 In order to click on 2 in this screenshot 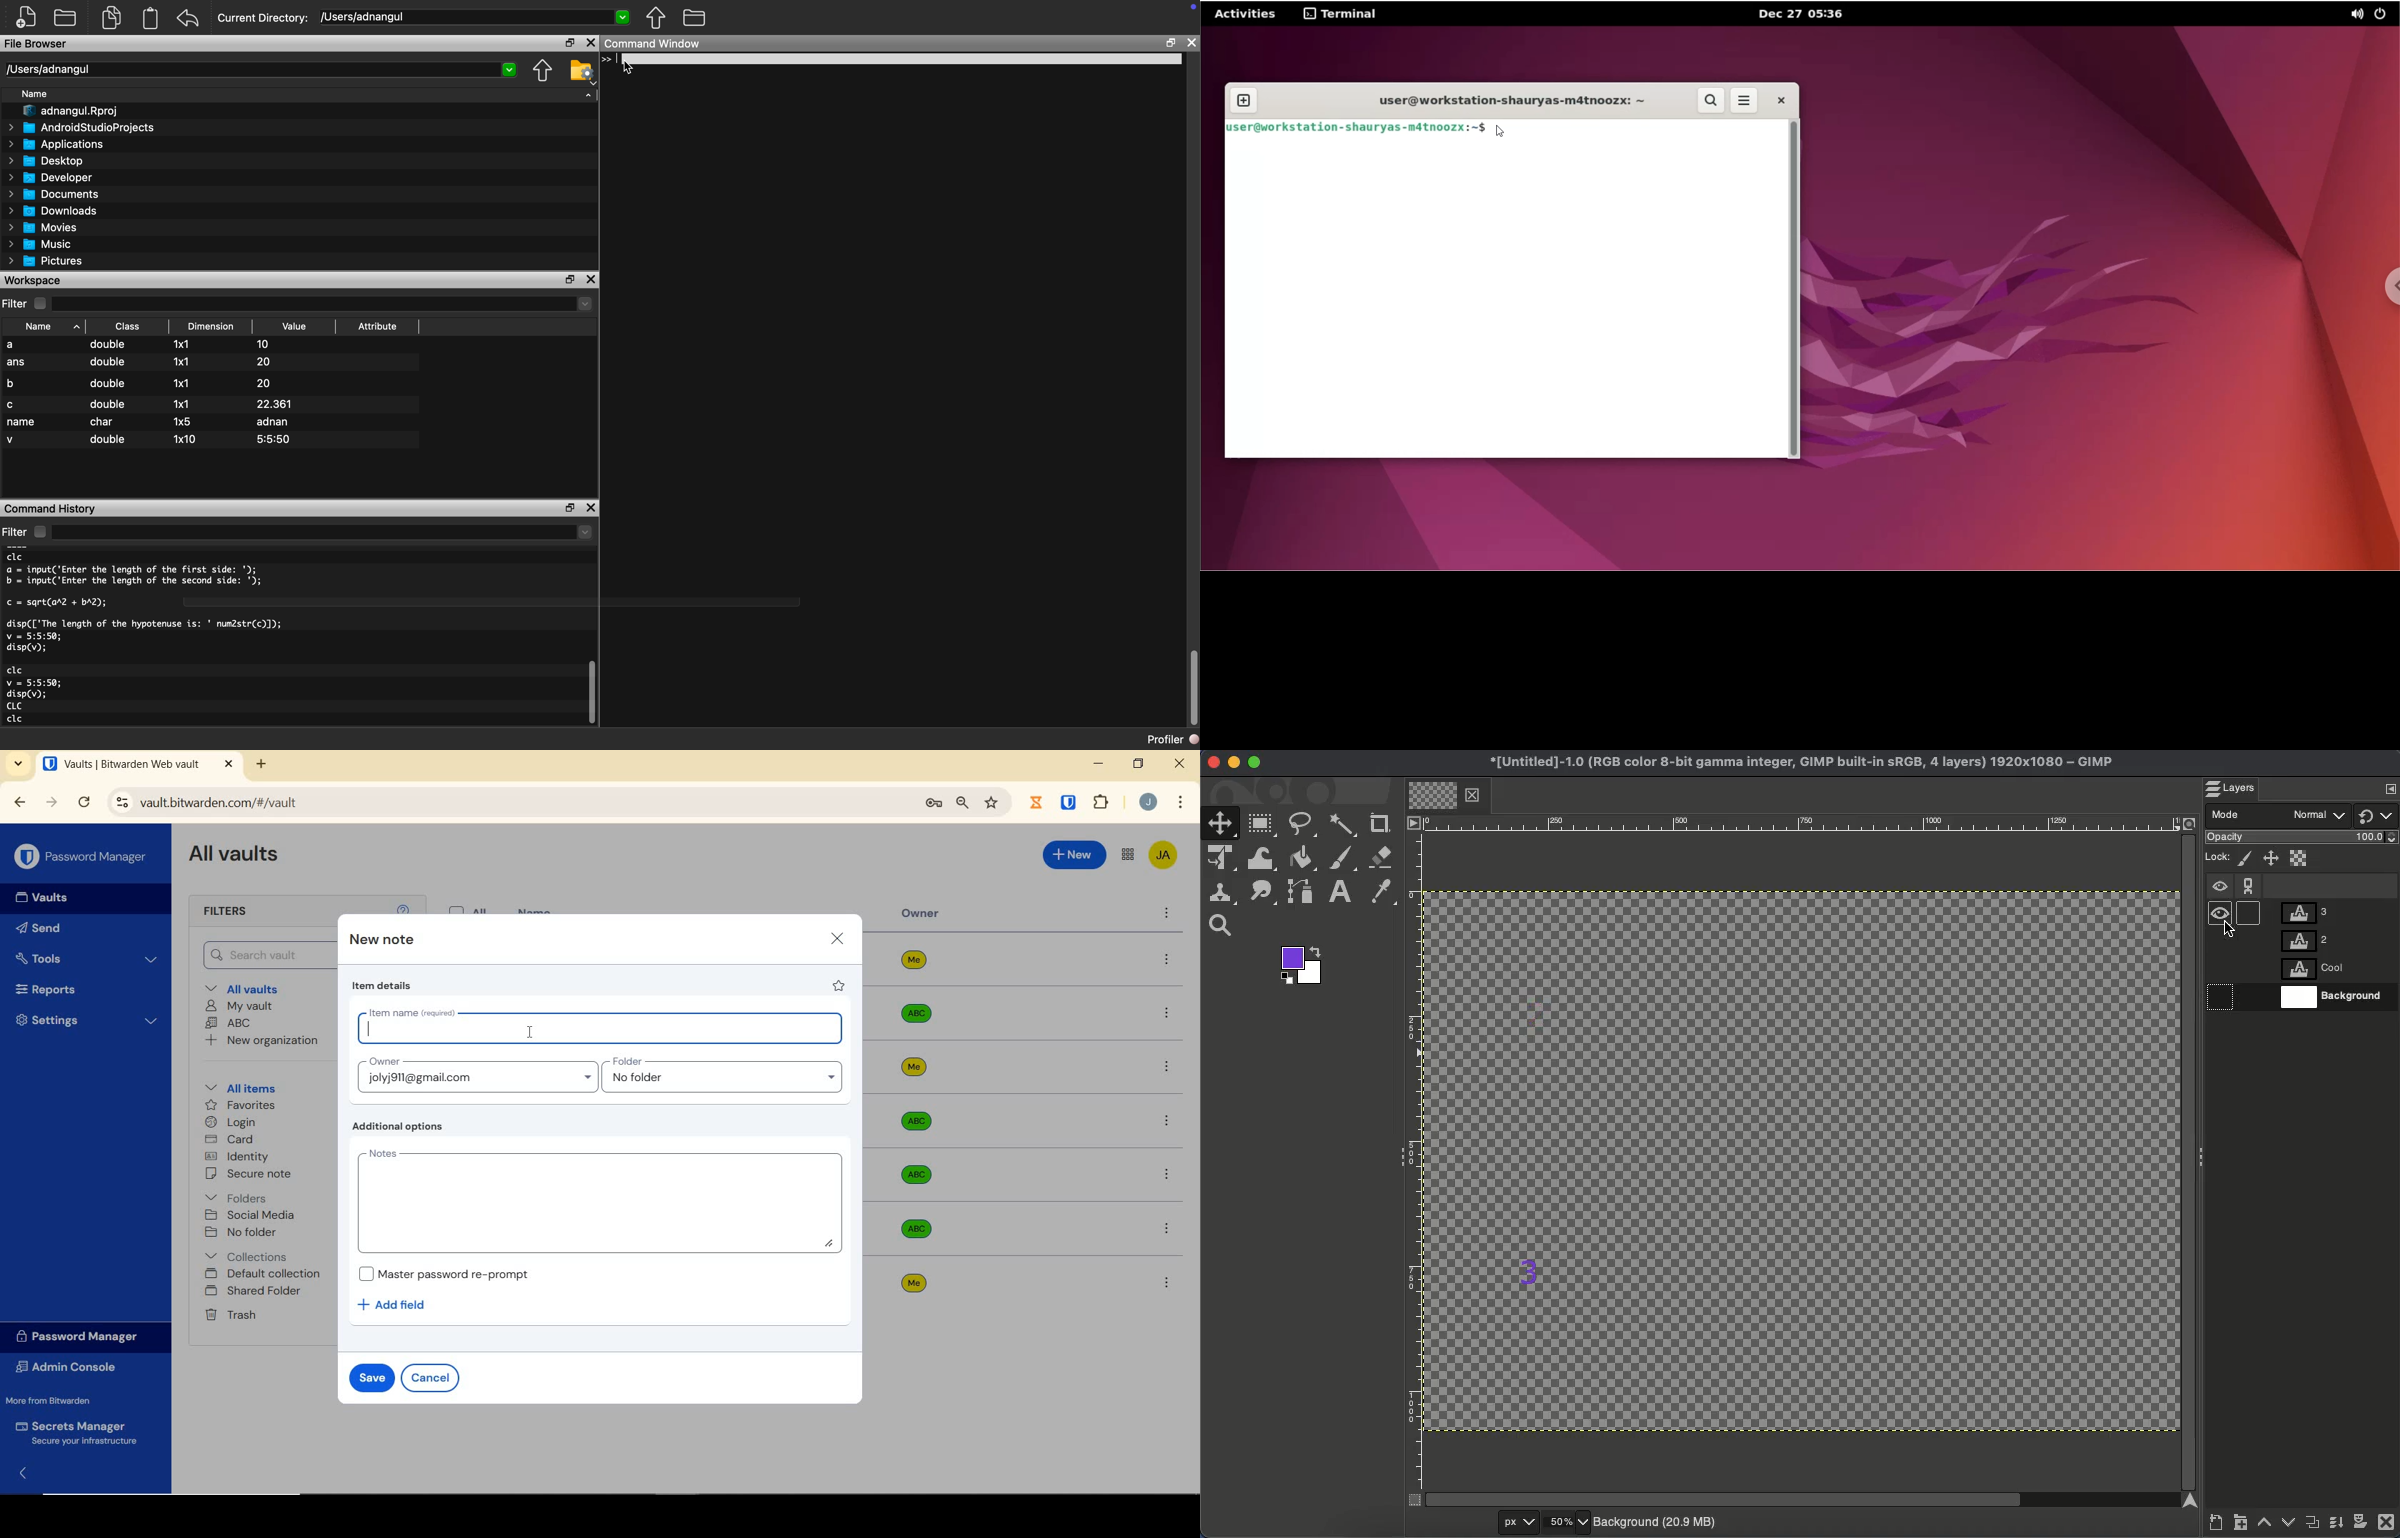, I will do `click(1538, 1009)`.